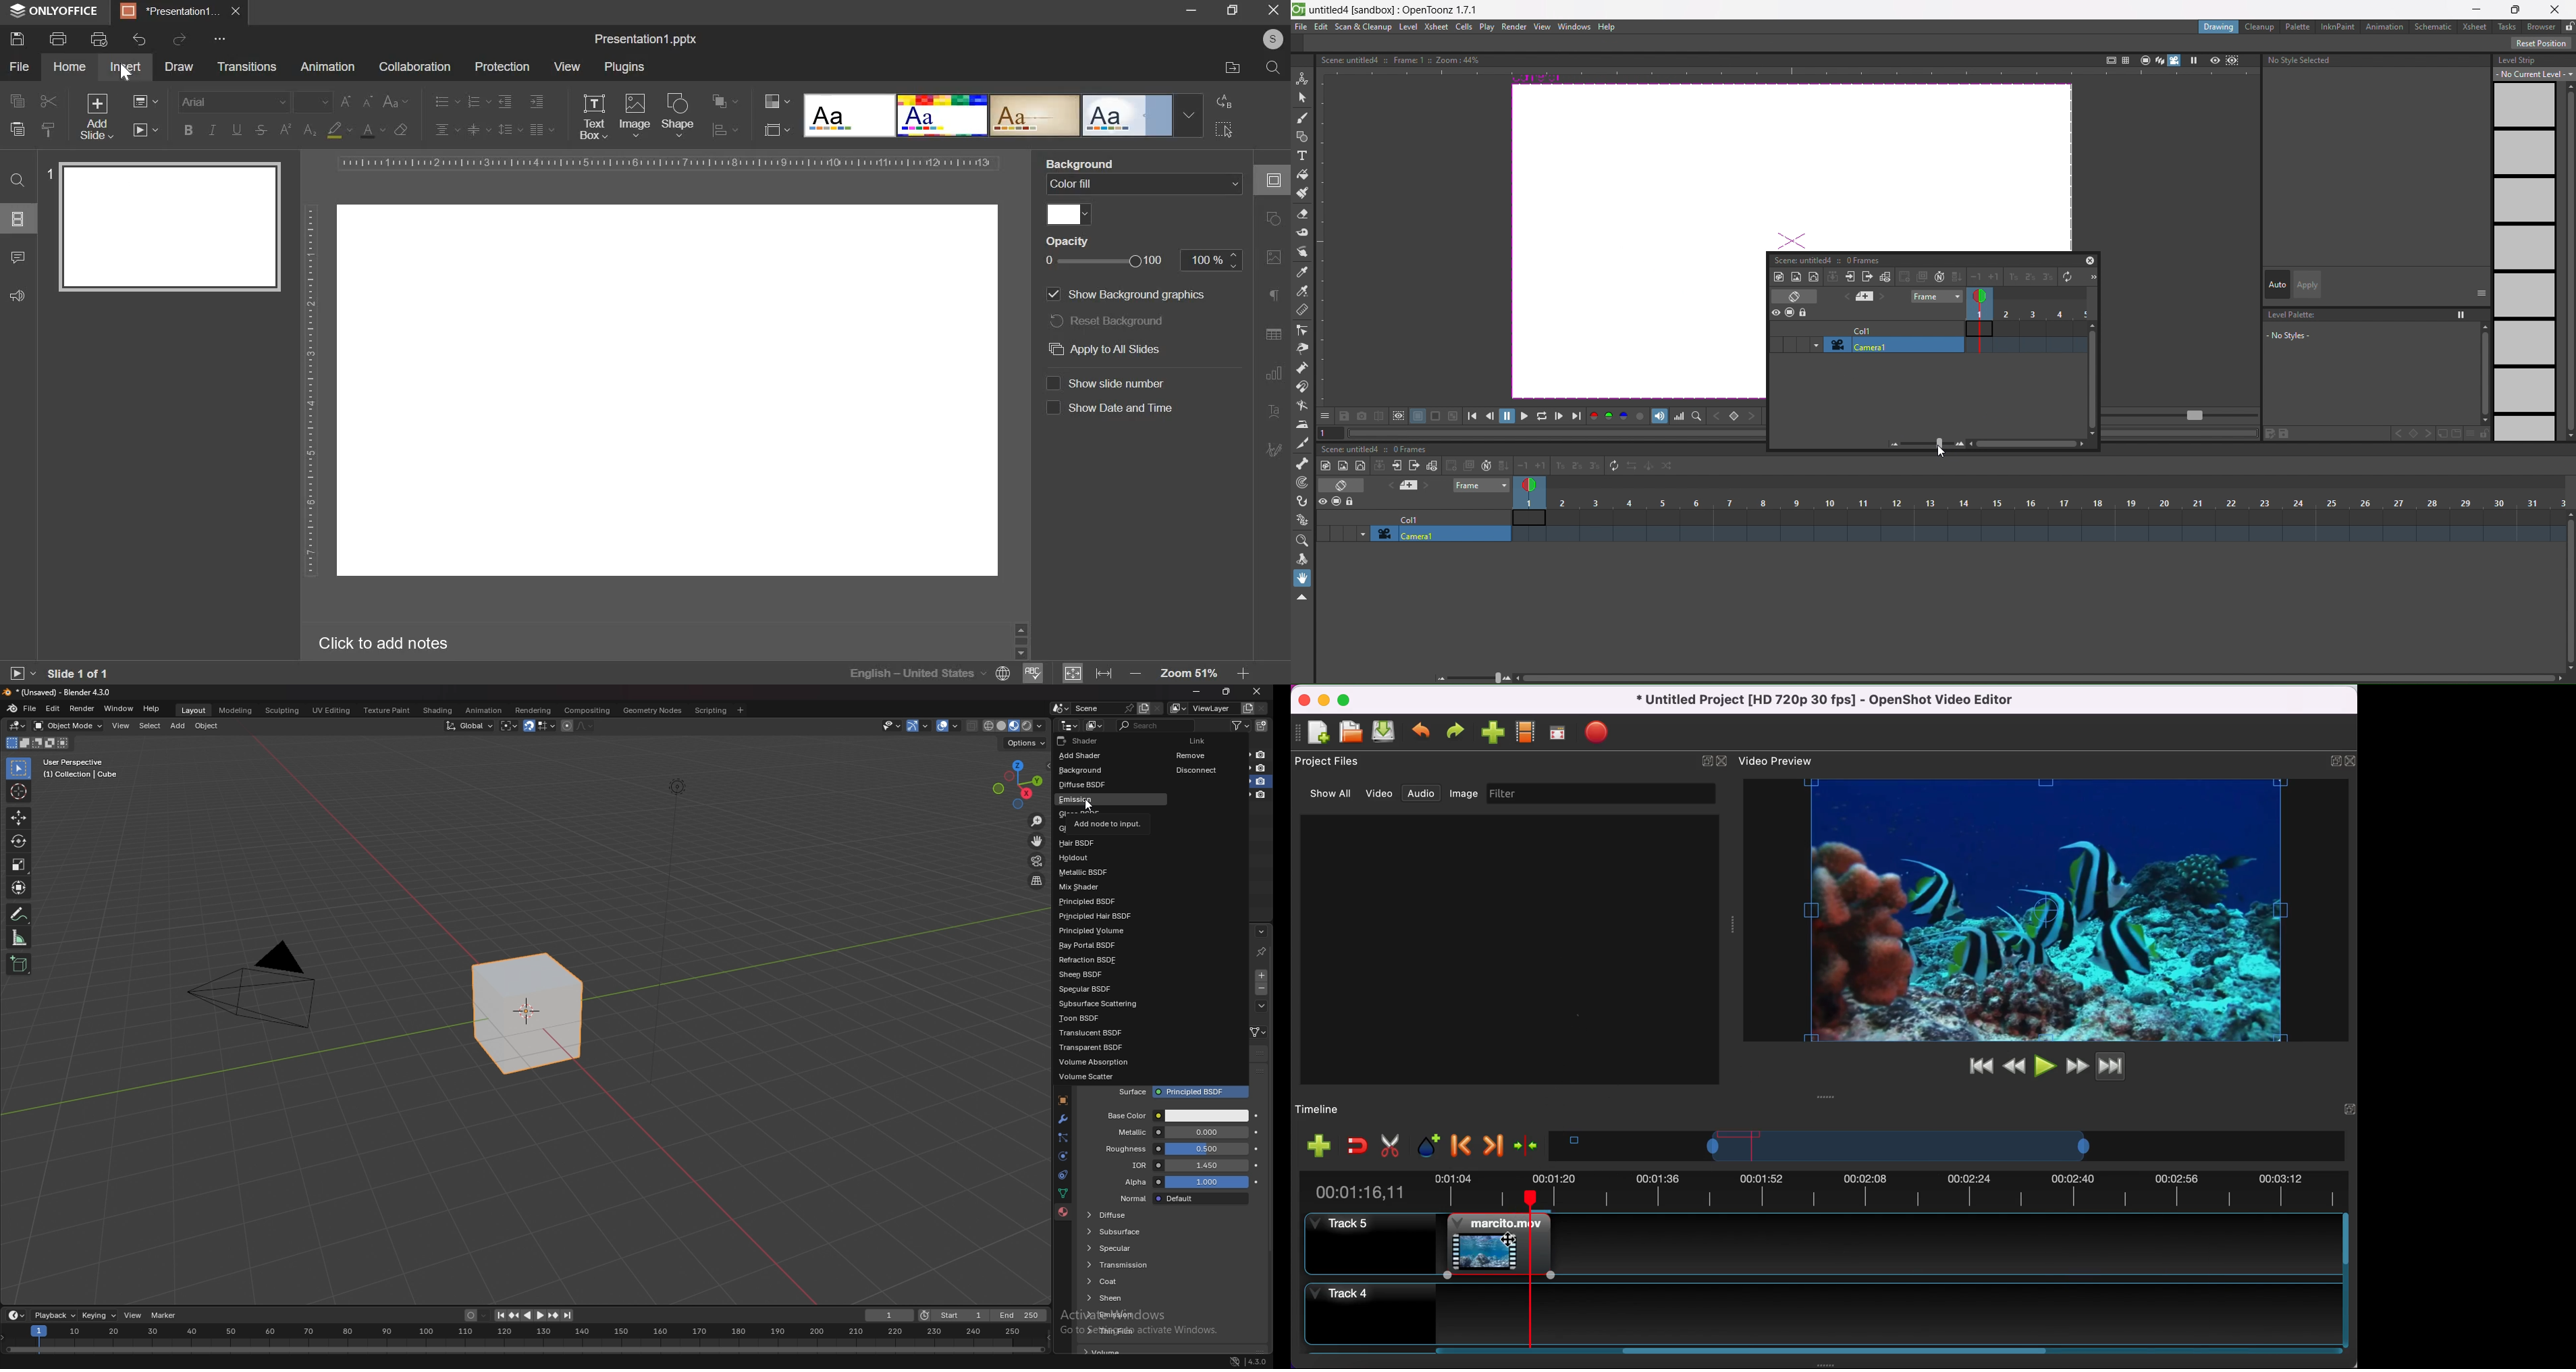 The image size is (2576, 1372). Describe the element at coordinates (1303, 138) in the screenshot. I see `geometry tool` at that location.